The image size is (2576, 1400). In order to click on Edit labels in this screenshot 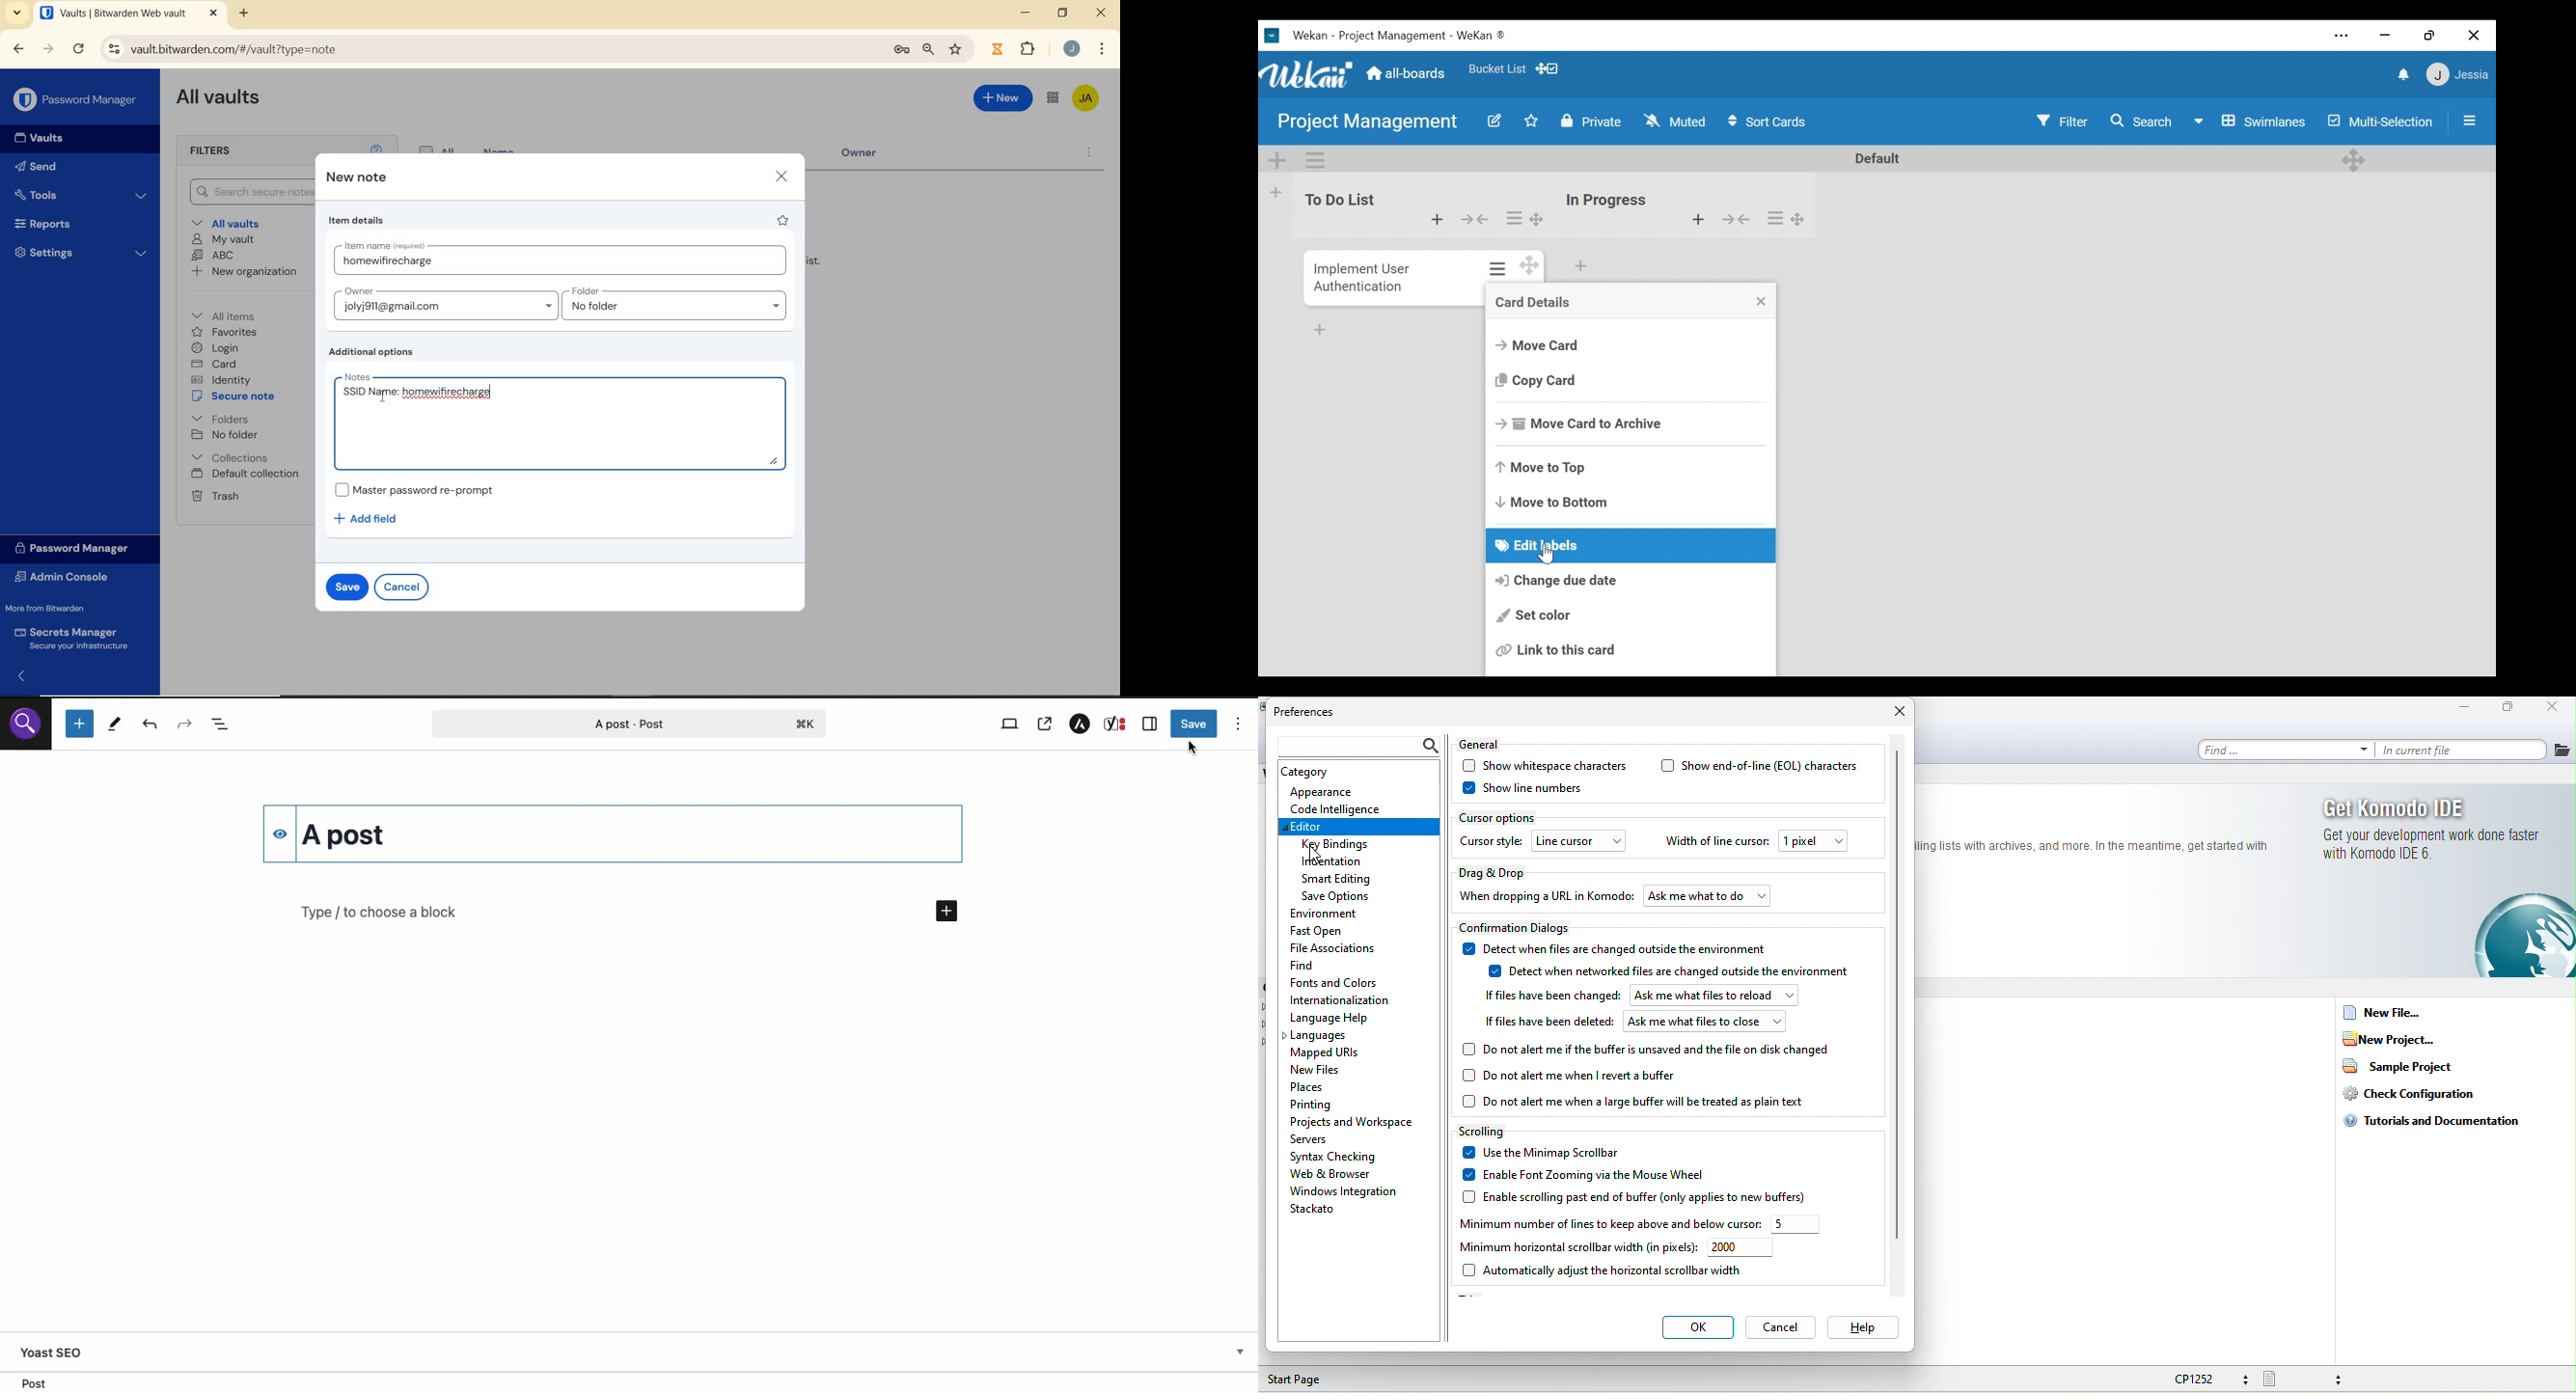, I will do `click(1543, 548)`.